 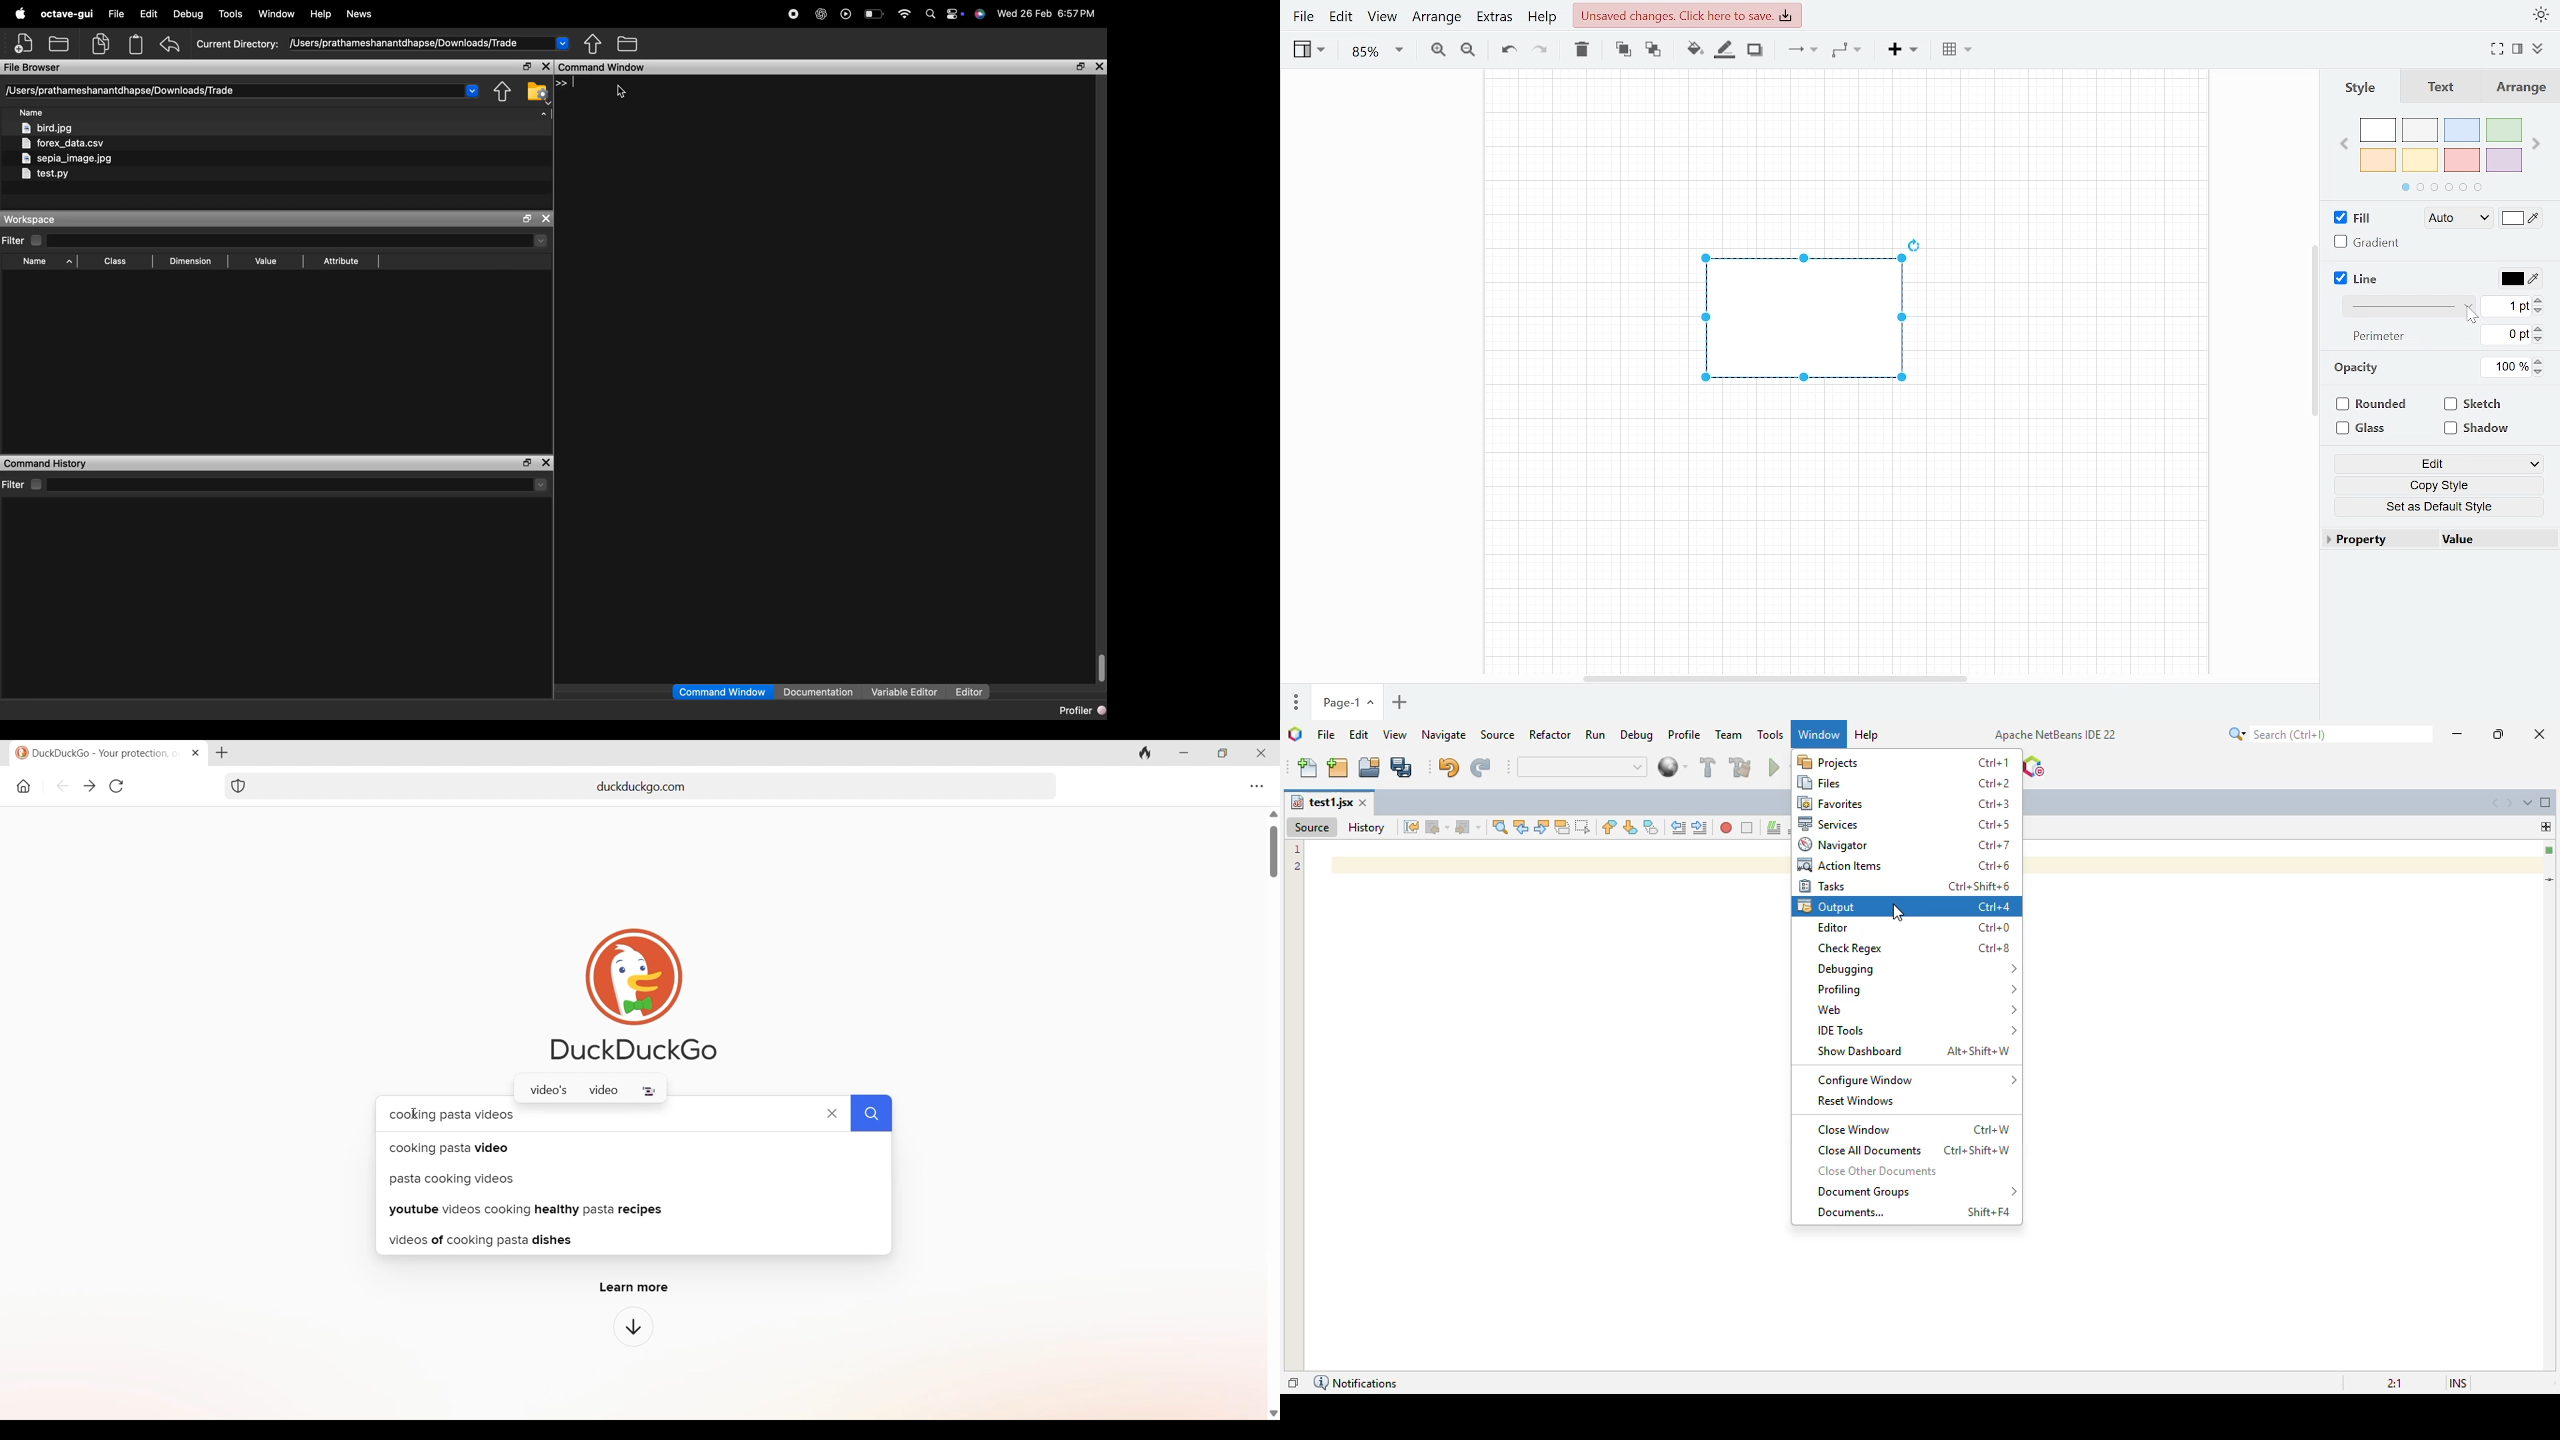 What do you see at coordinates (2372, 542) in the screenshot?
I see `Property` at bounding box center [2372, 542].